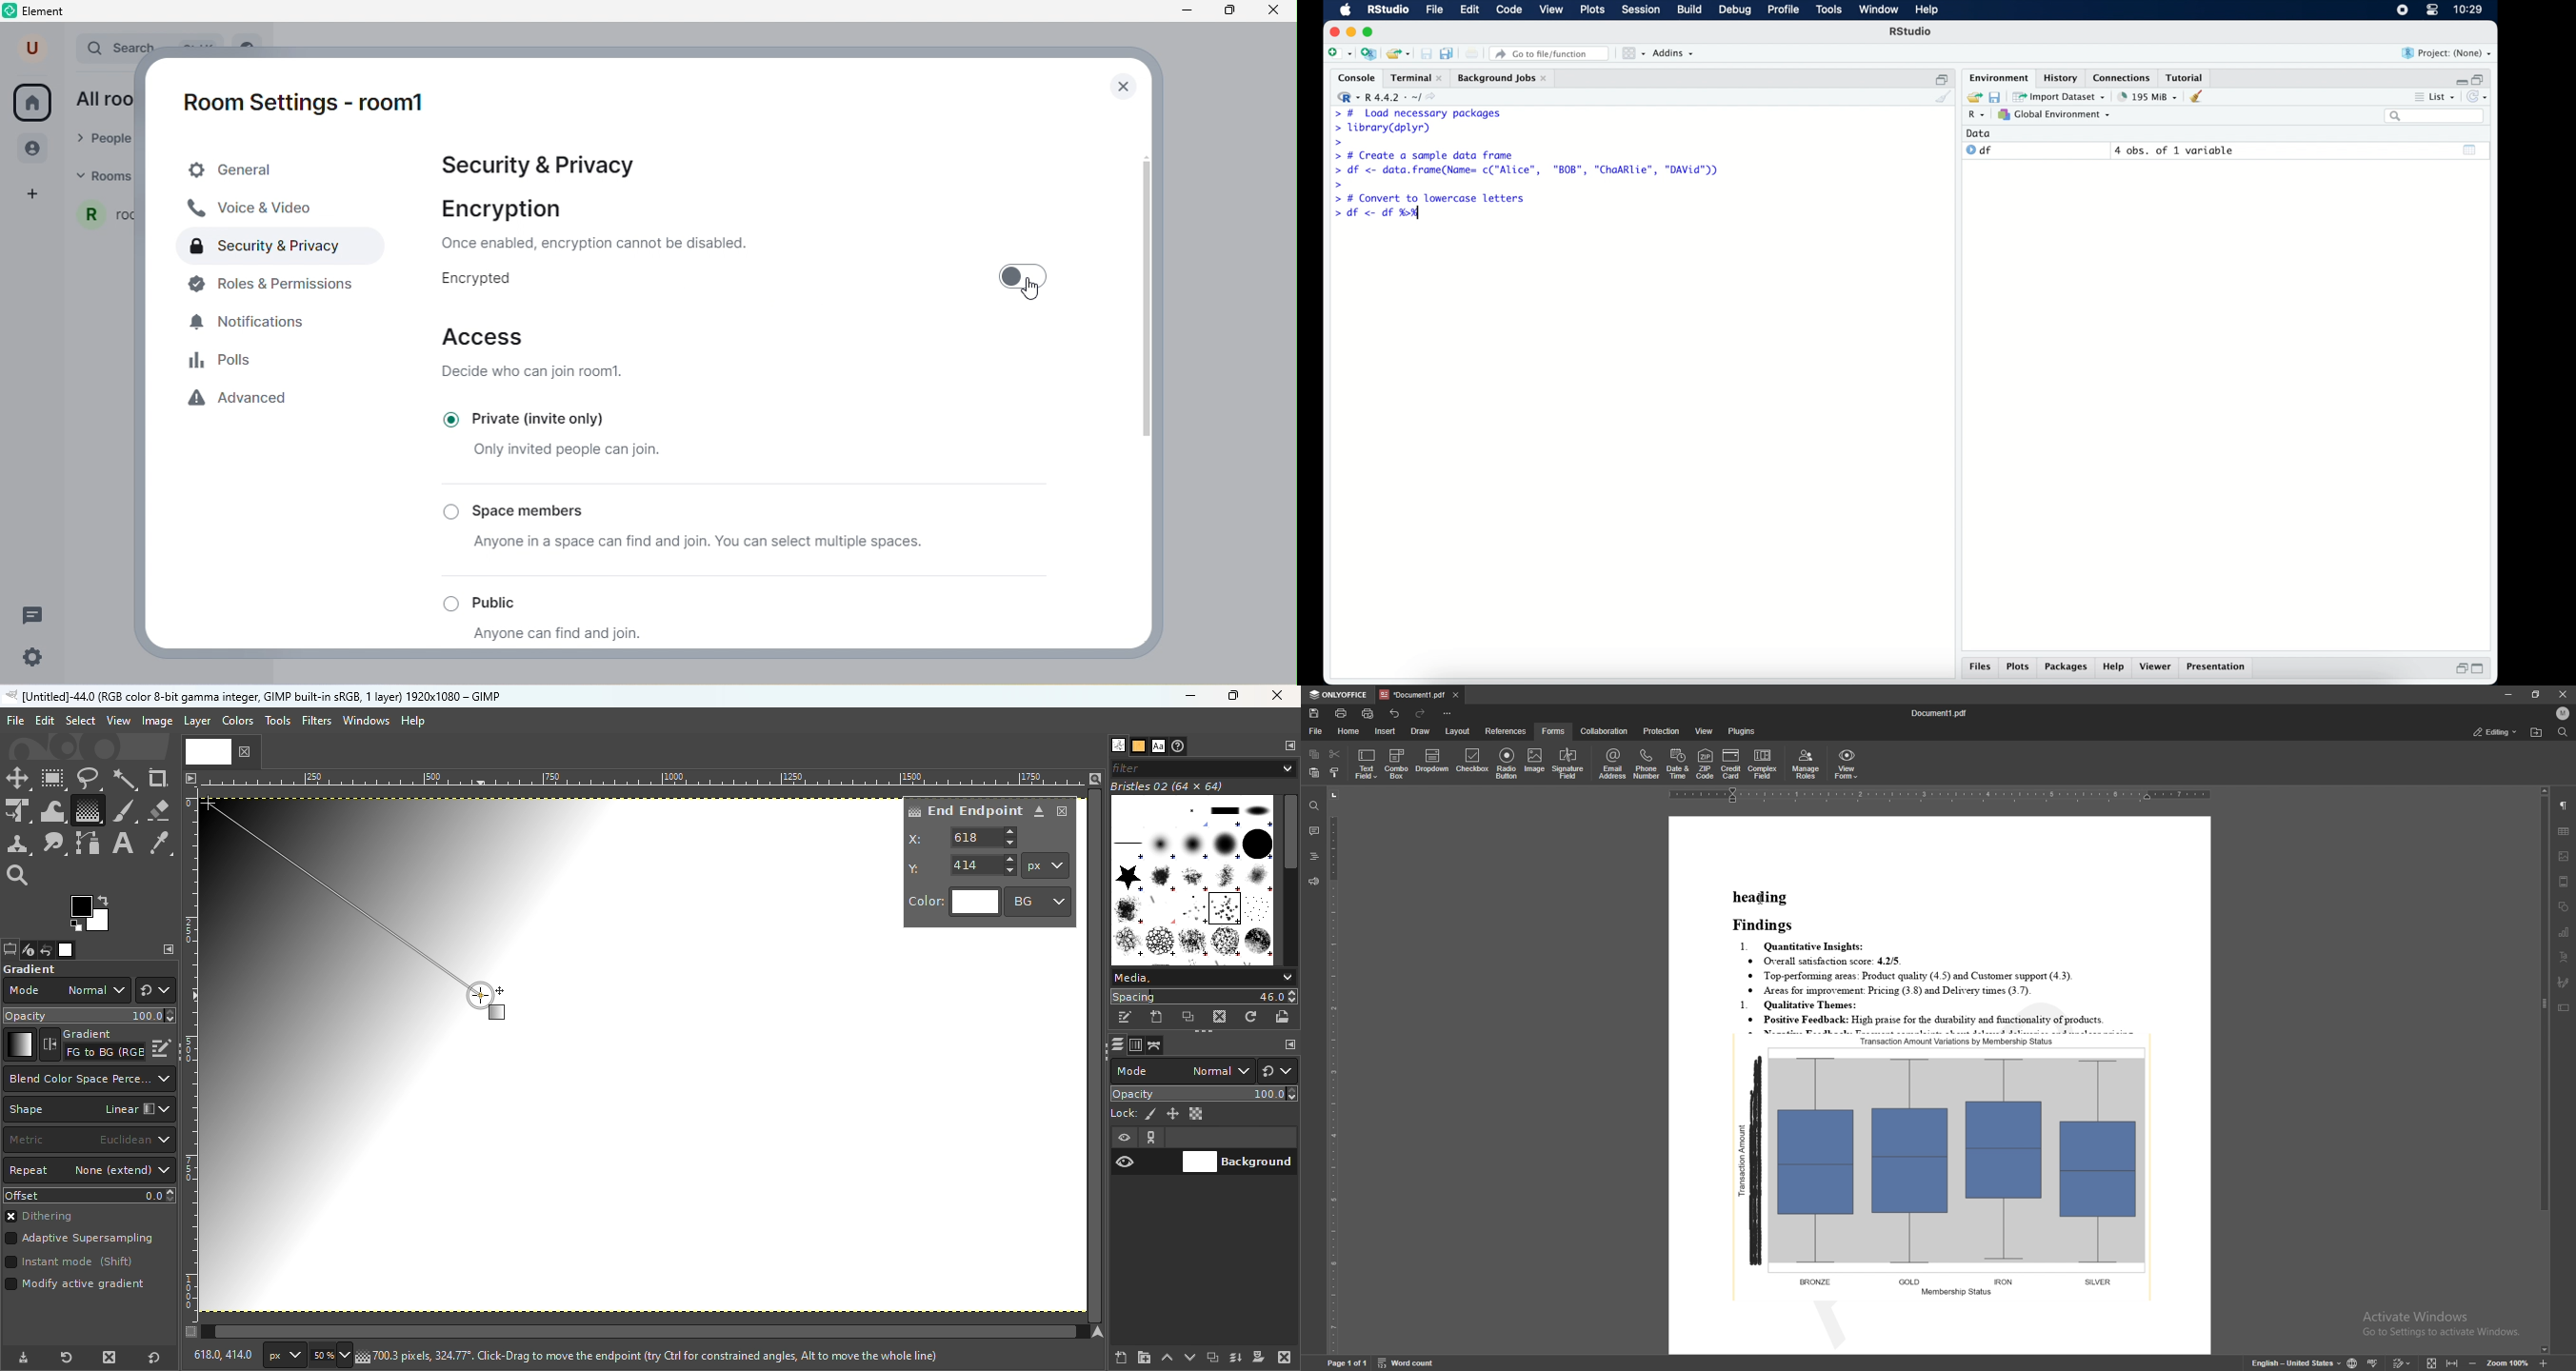 The image size is (2576, 1372). I want to click on heading, so click(1313, 856).